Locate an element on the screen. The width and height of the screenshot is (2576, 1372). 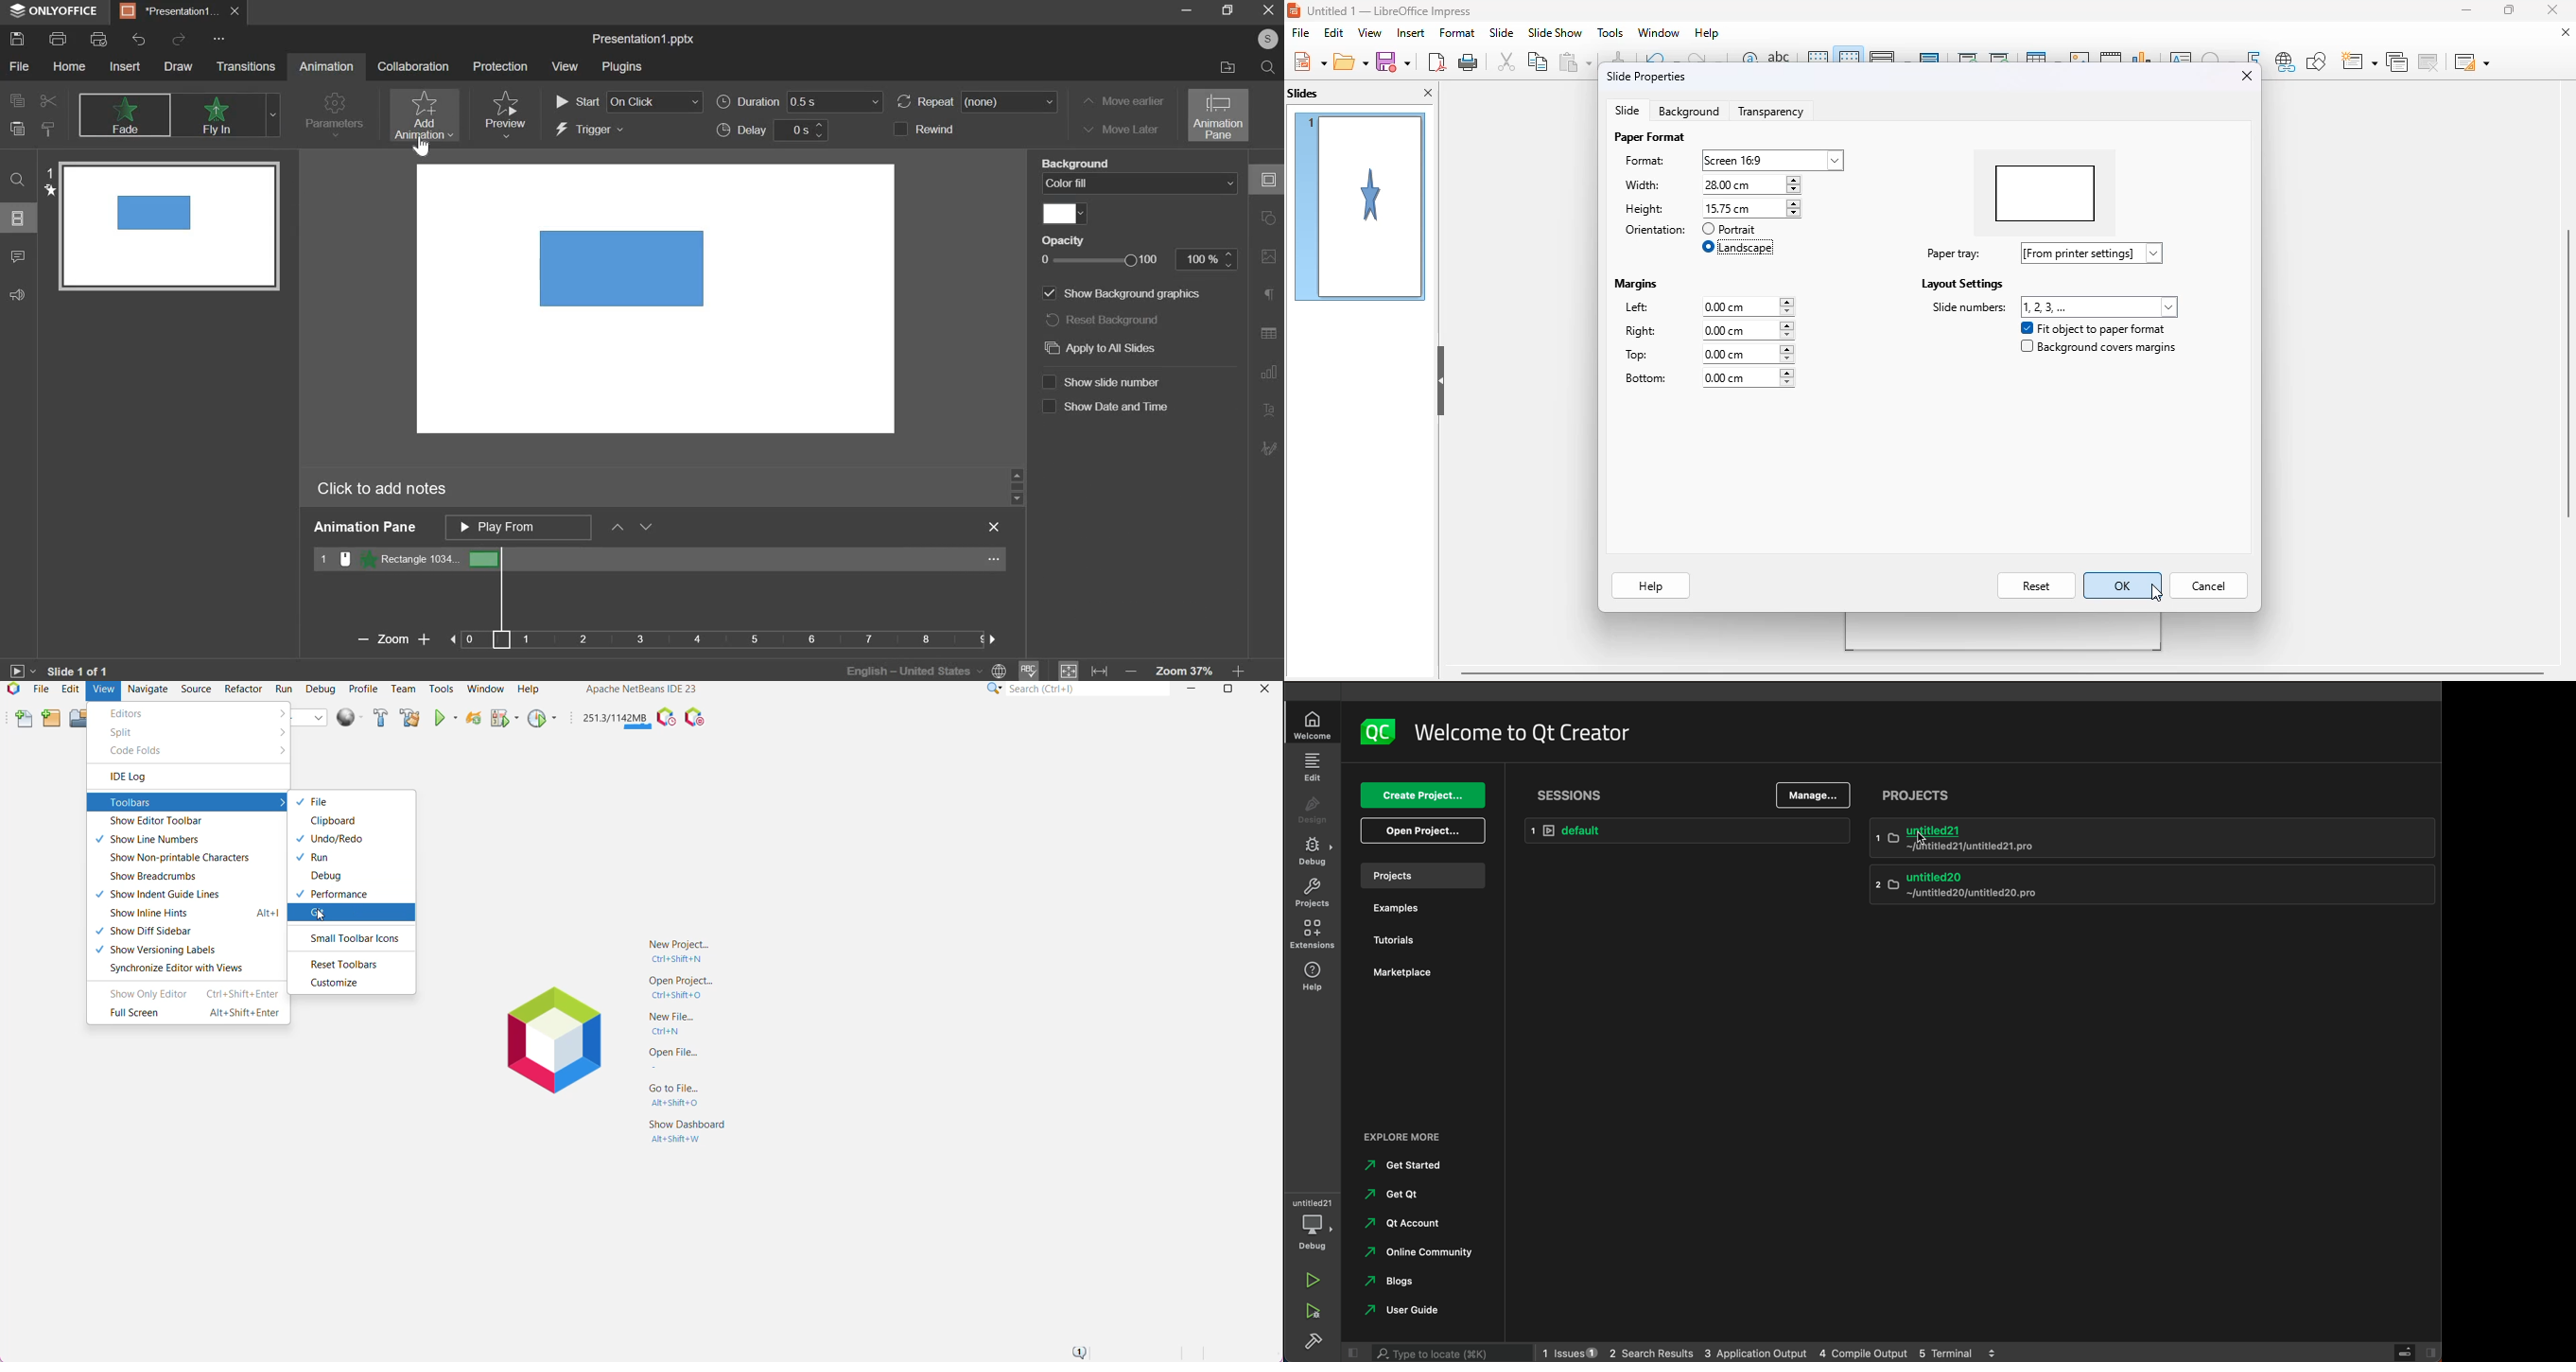
delay is located at coordinates (776, 131).